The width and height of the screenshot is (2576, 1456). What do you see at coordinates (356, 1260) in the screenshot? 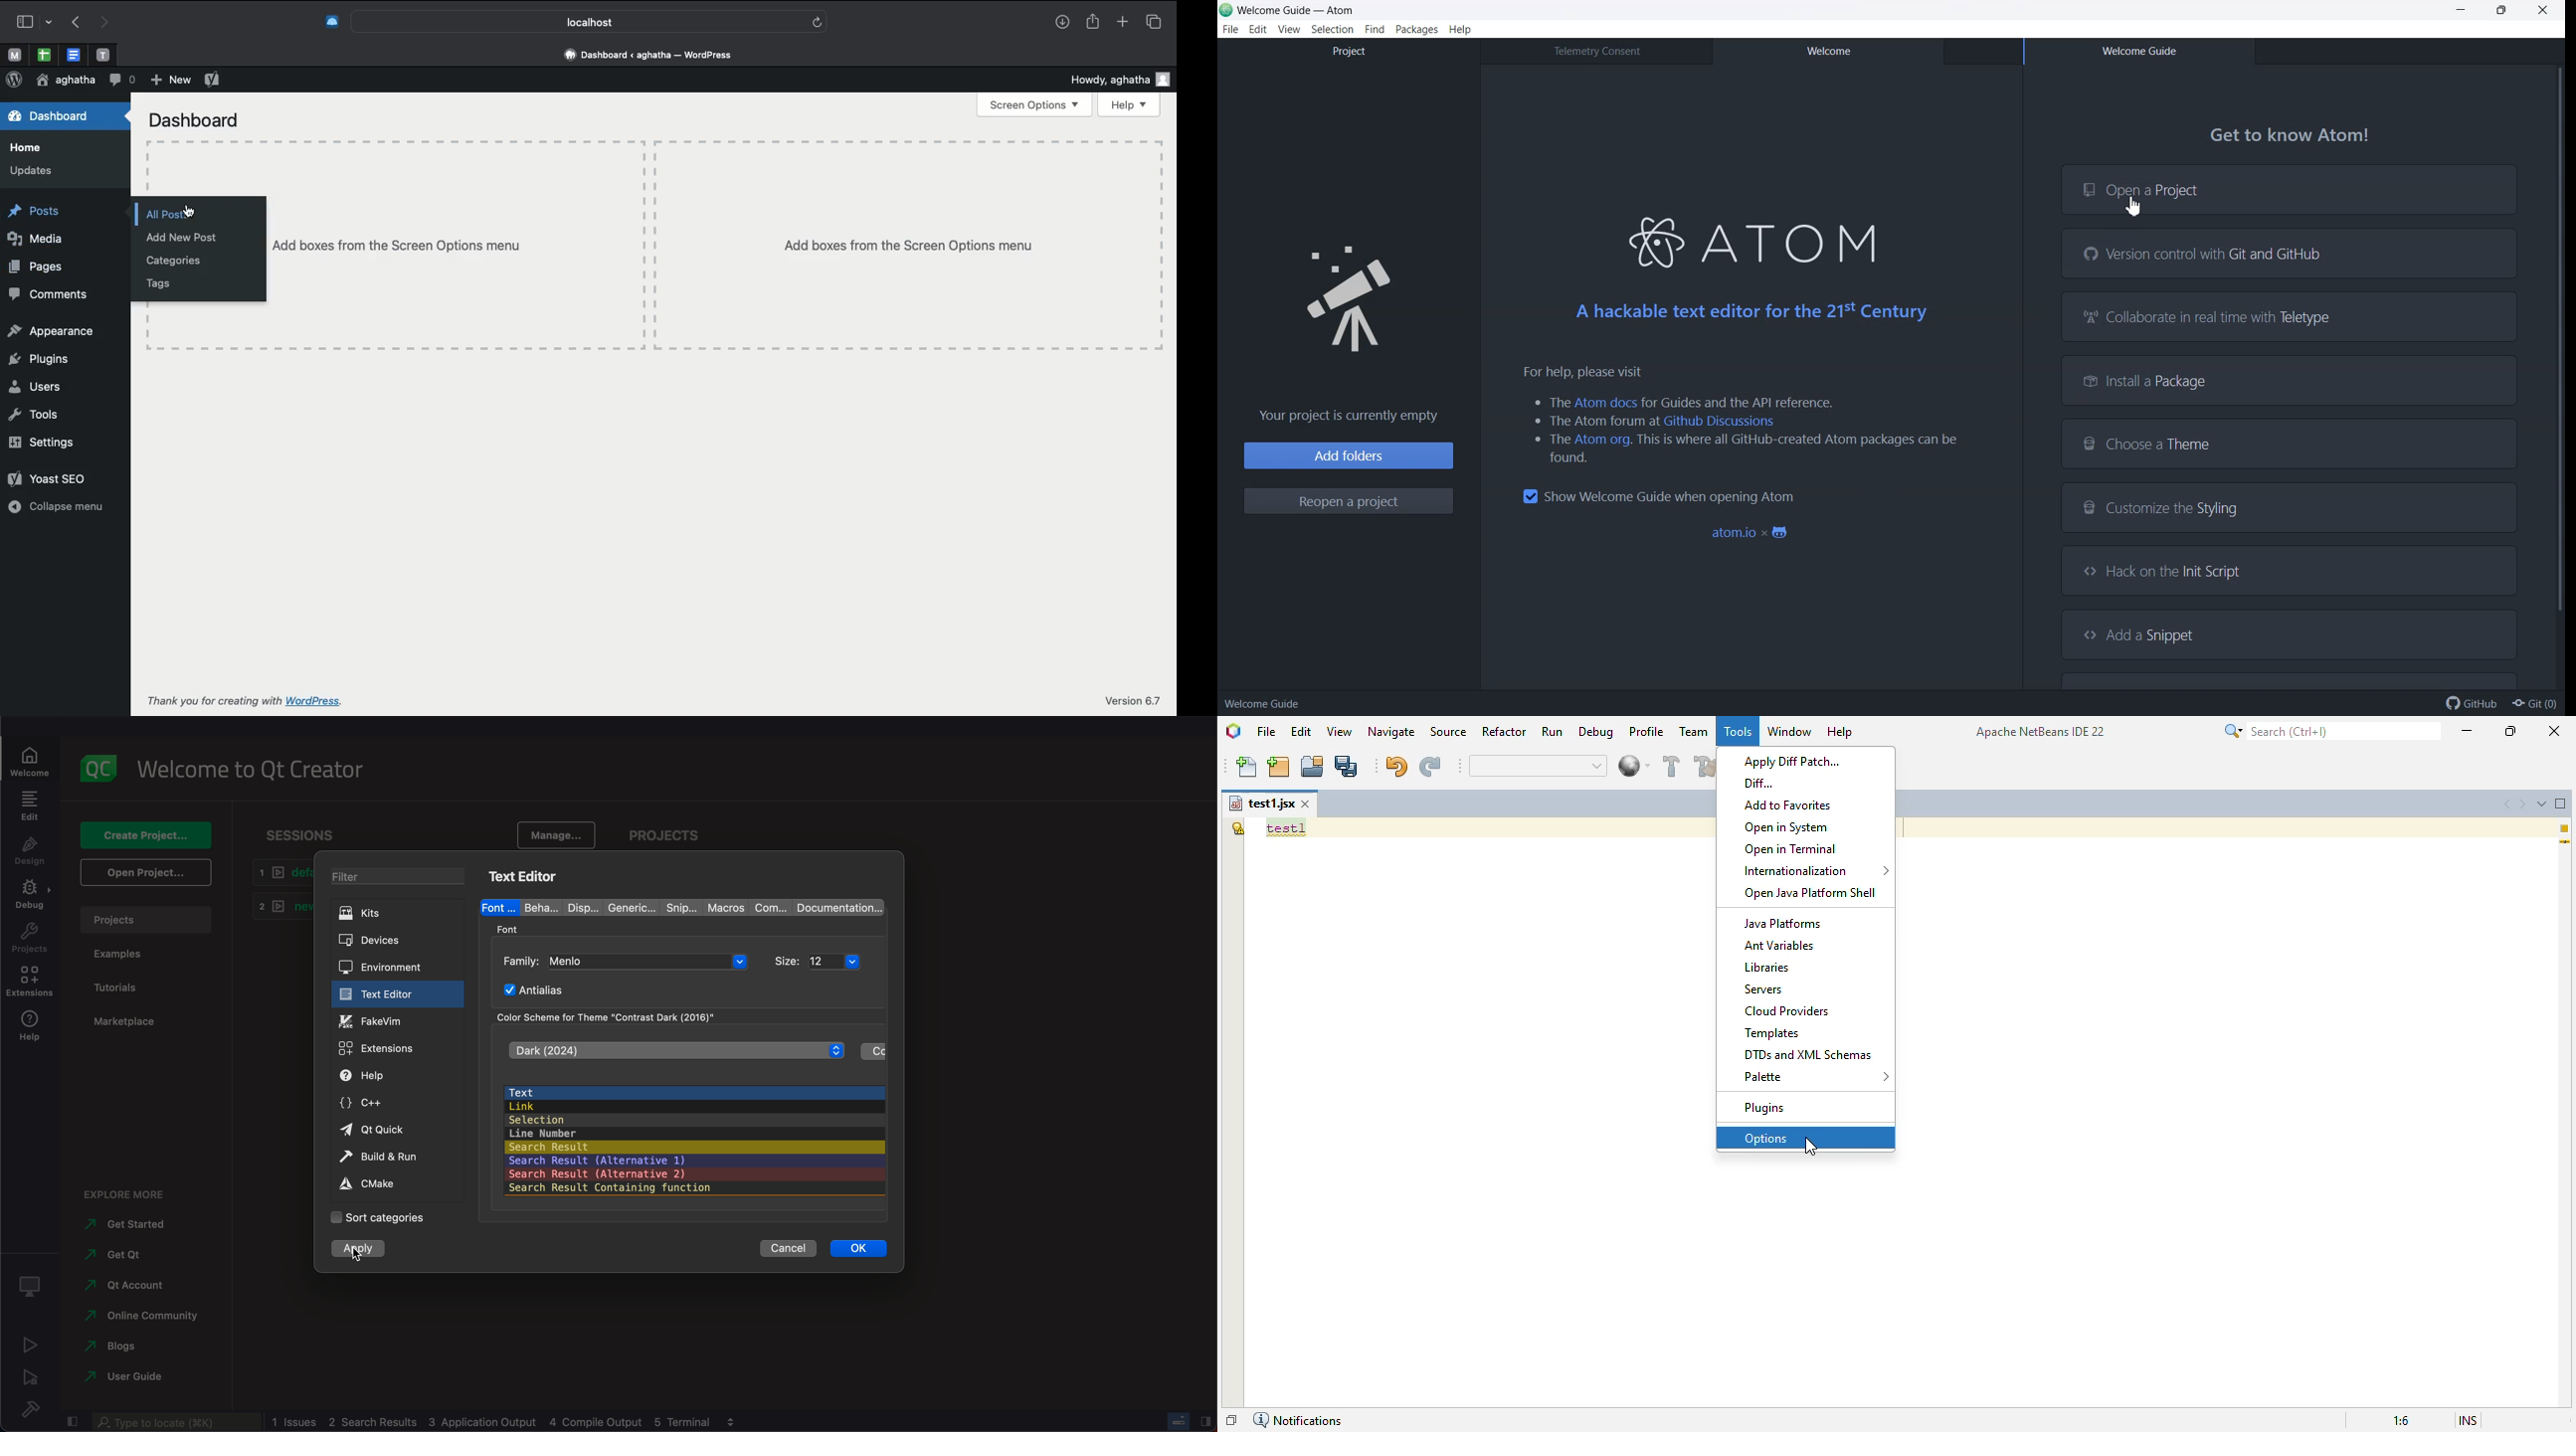
I see `cursor` at bounding box center [356, 1260].